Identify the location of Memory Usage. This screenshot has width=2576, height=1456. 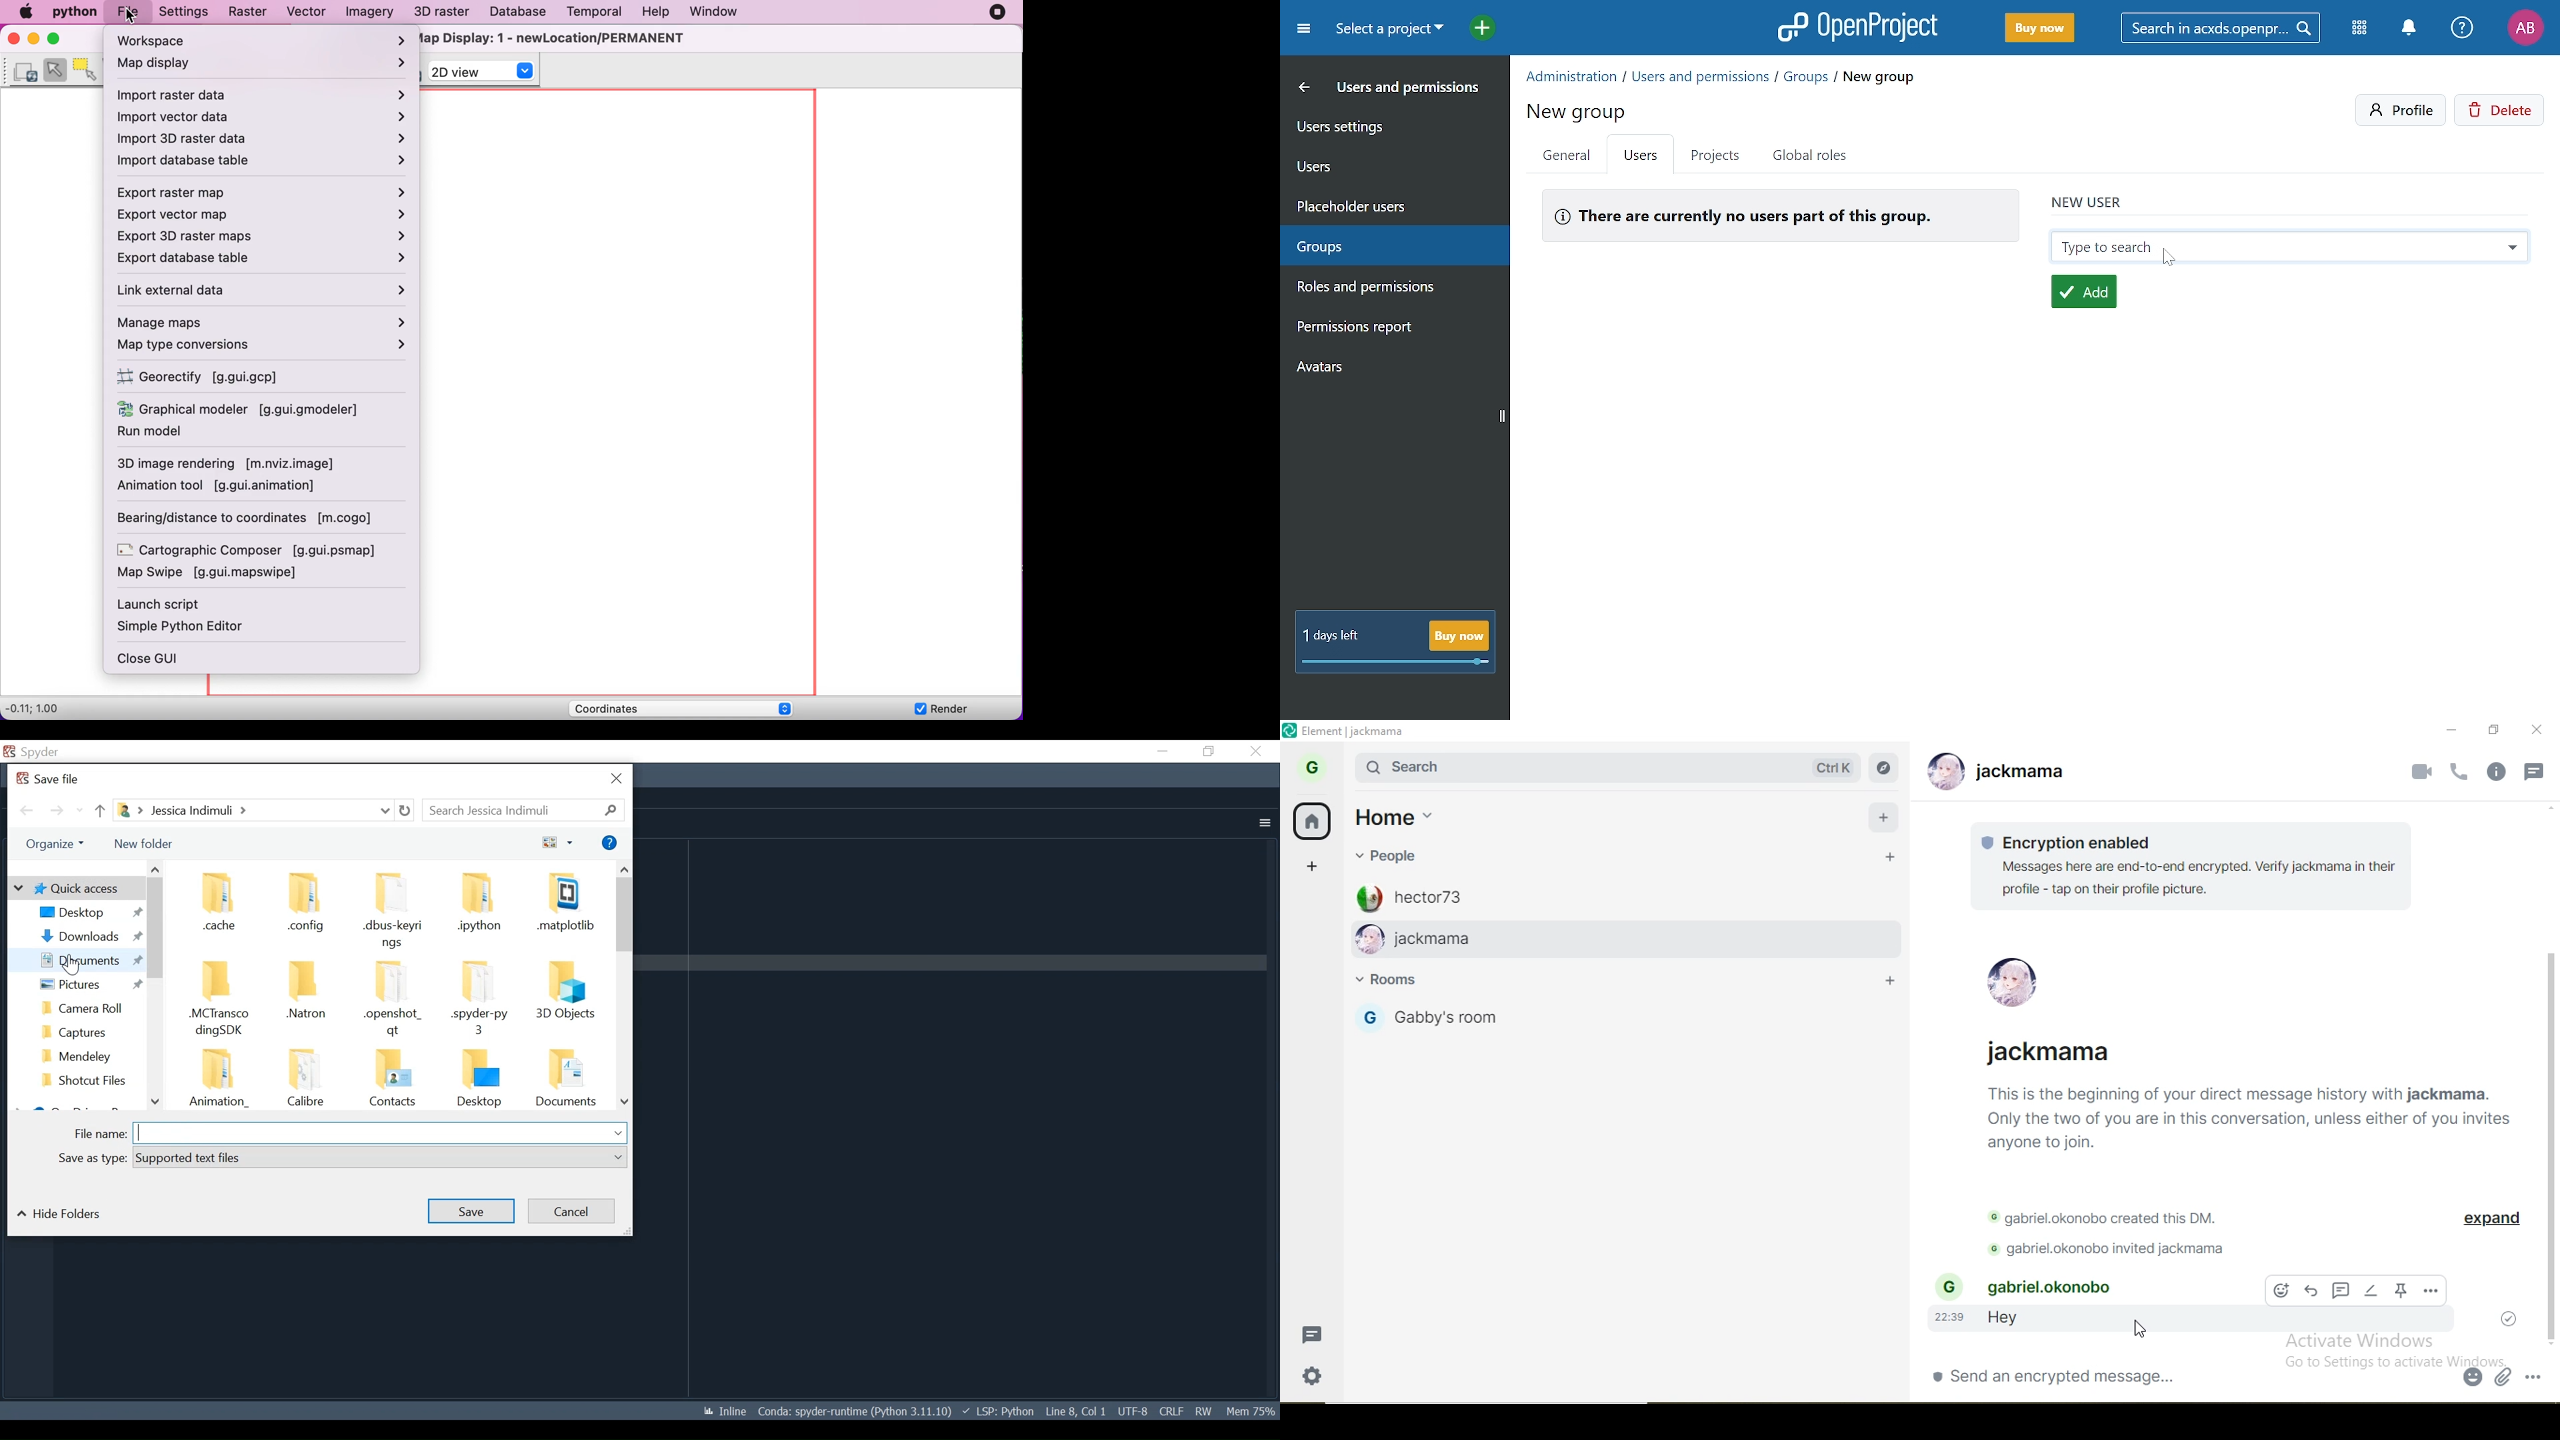
(1249, 1410).